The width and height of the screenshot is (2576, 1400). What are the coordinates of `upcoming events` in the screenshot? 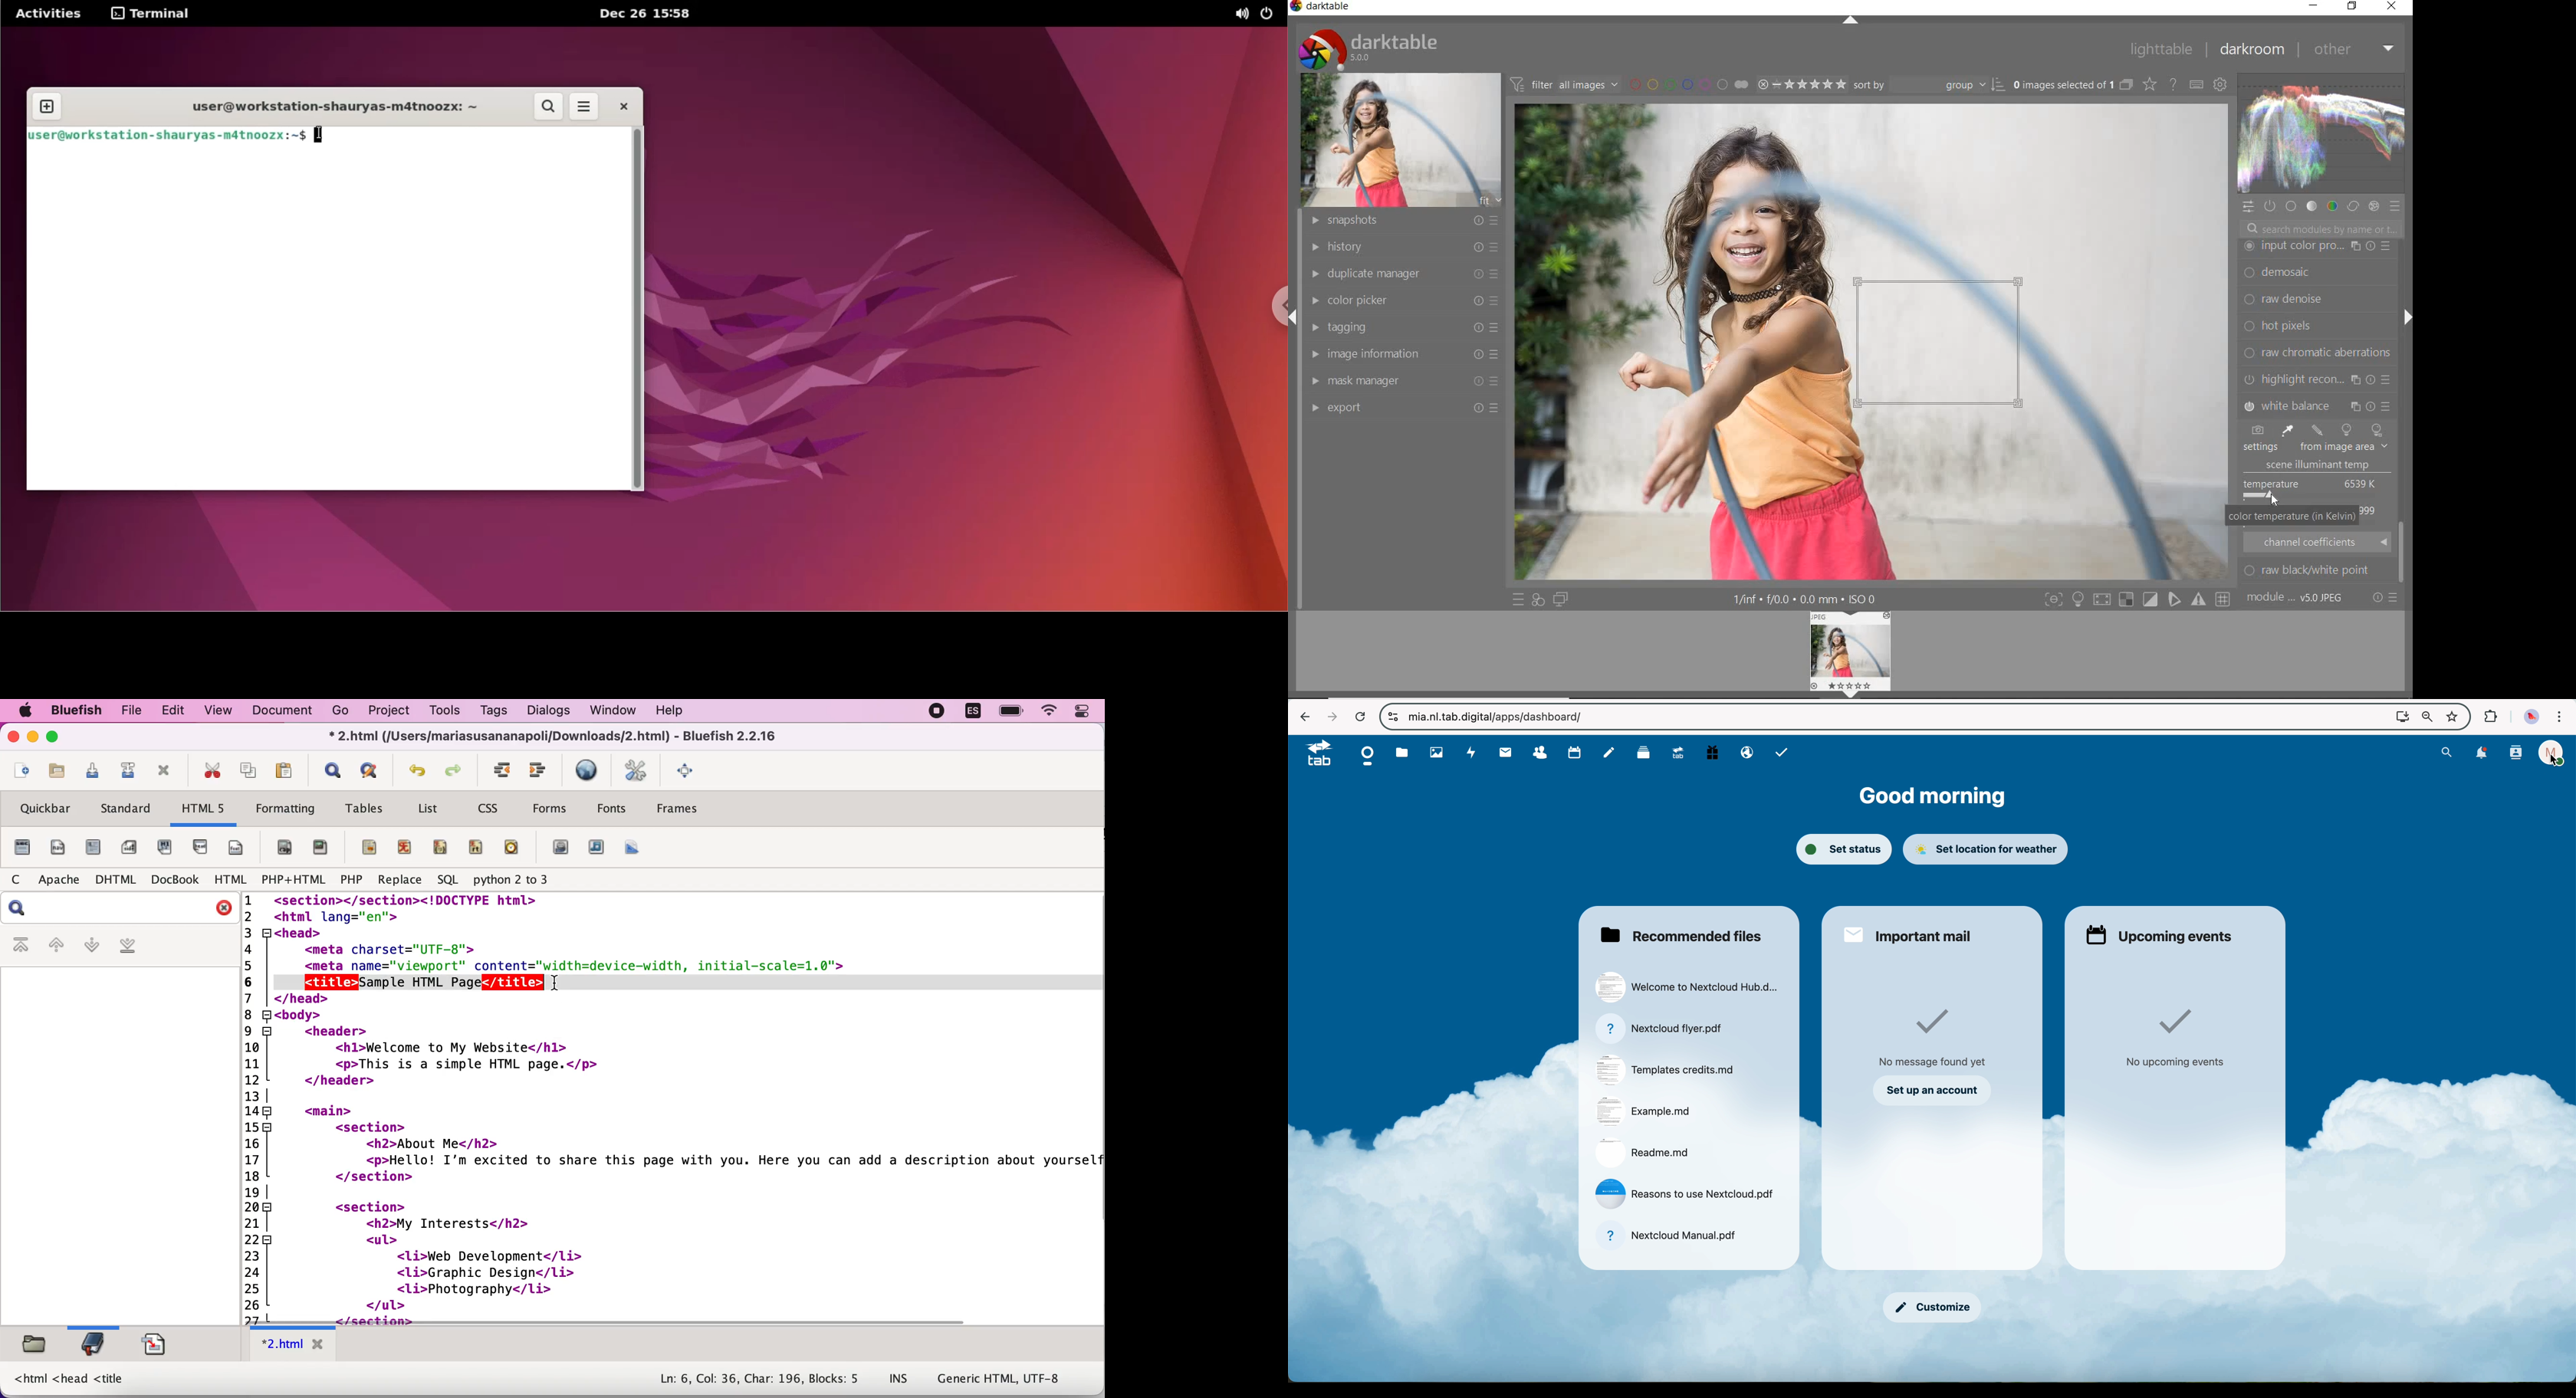 It's located at (2161, 934).